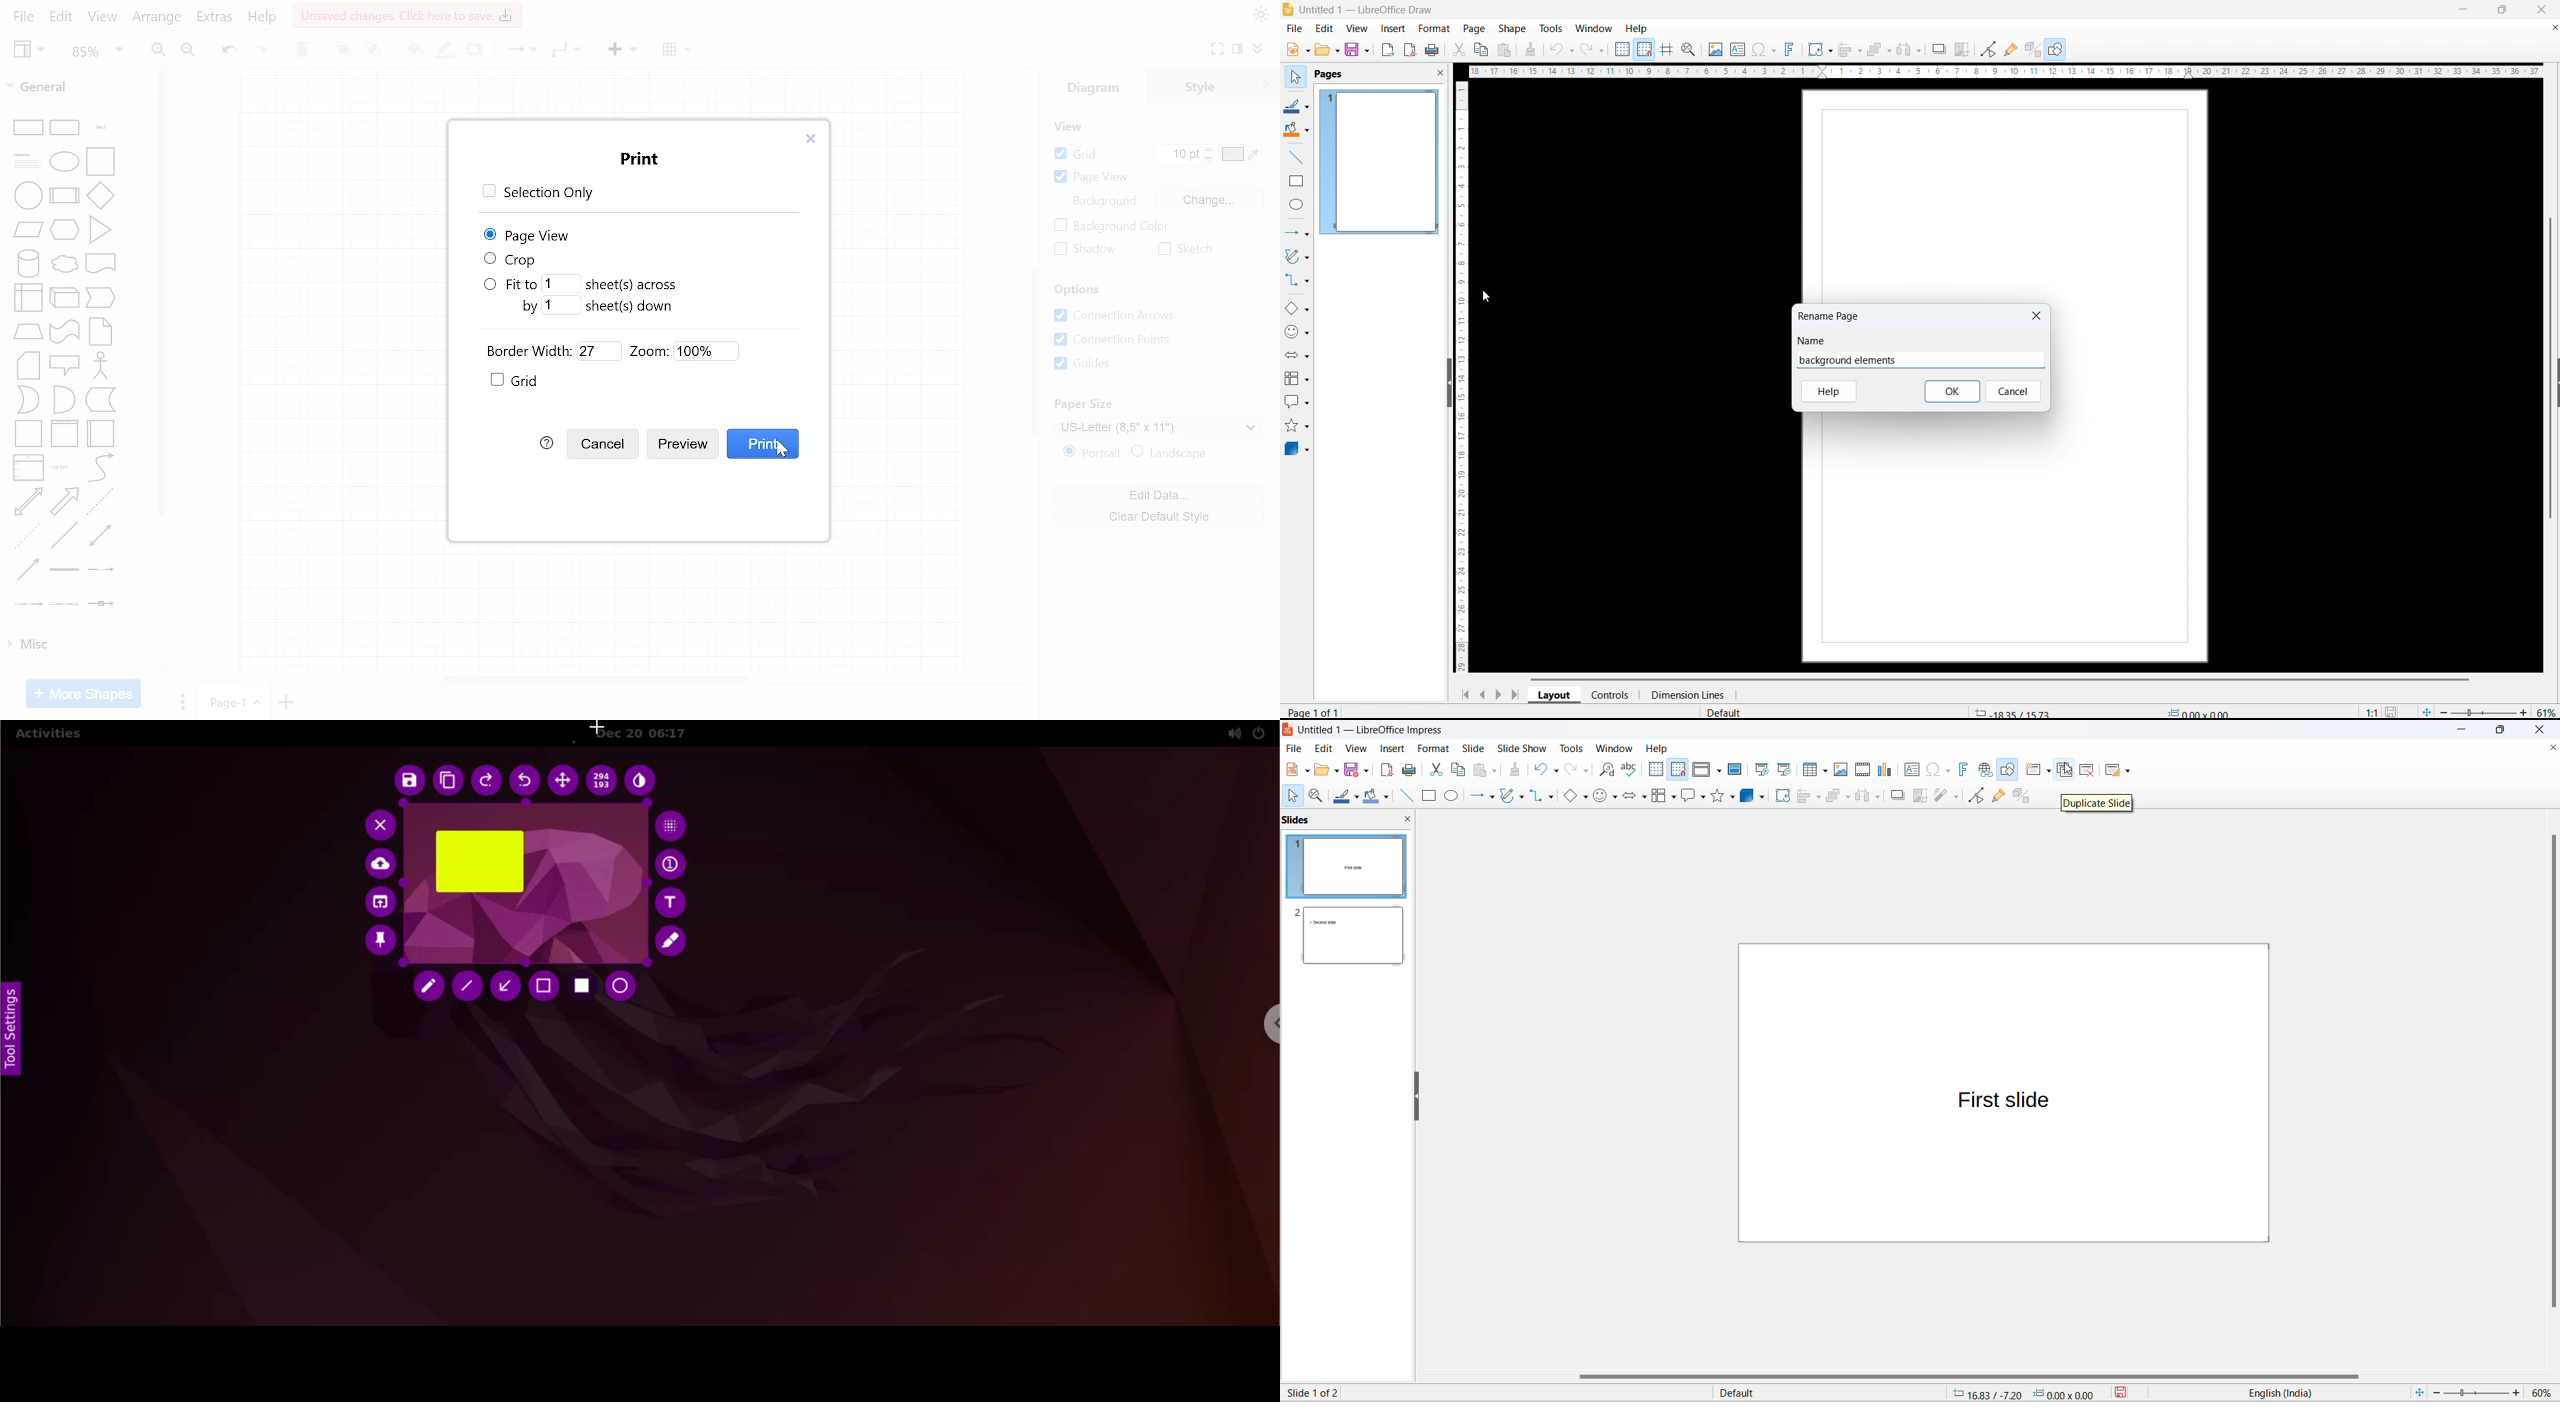  I want to click on page 1, so click(1381, 162).